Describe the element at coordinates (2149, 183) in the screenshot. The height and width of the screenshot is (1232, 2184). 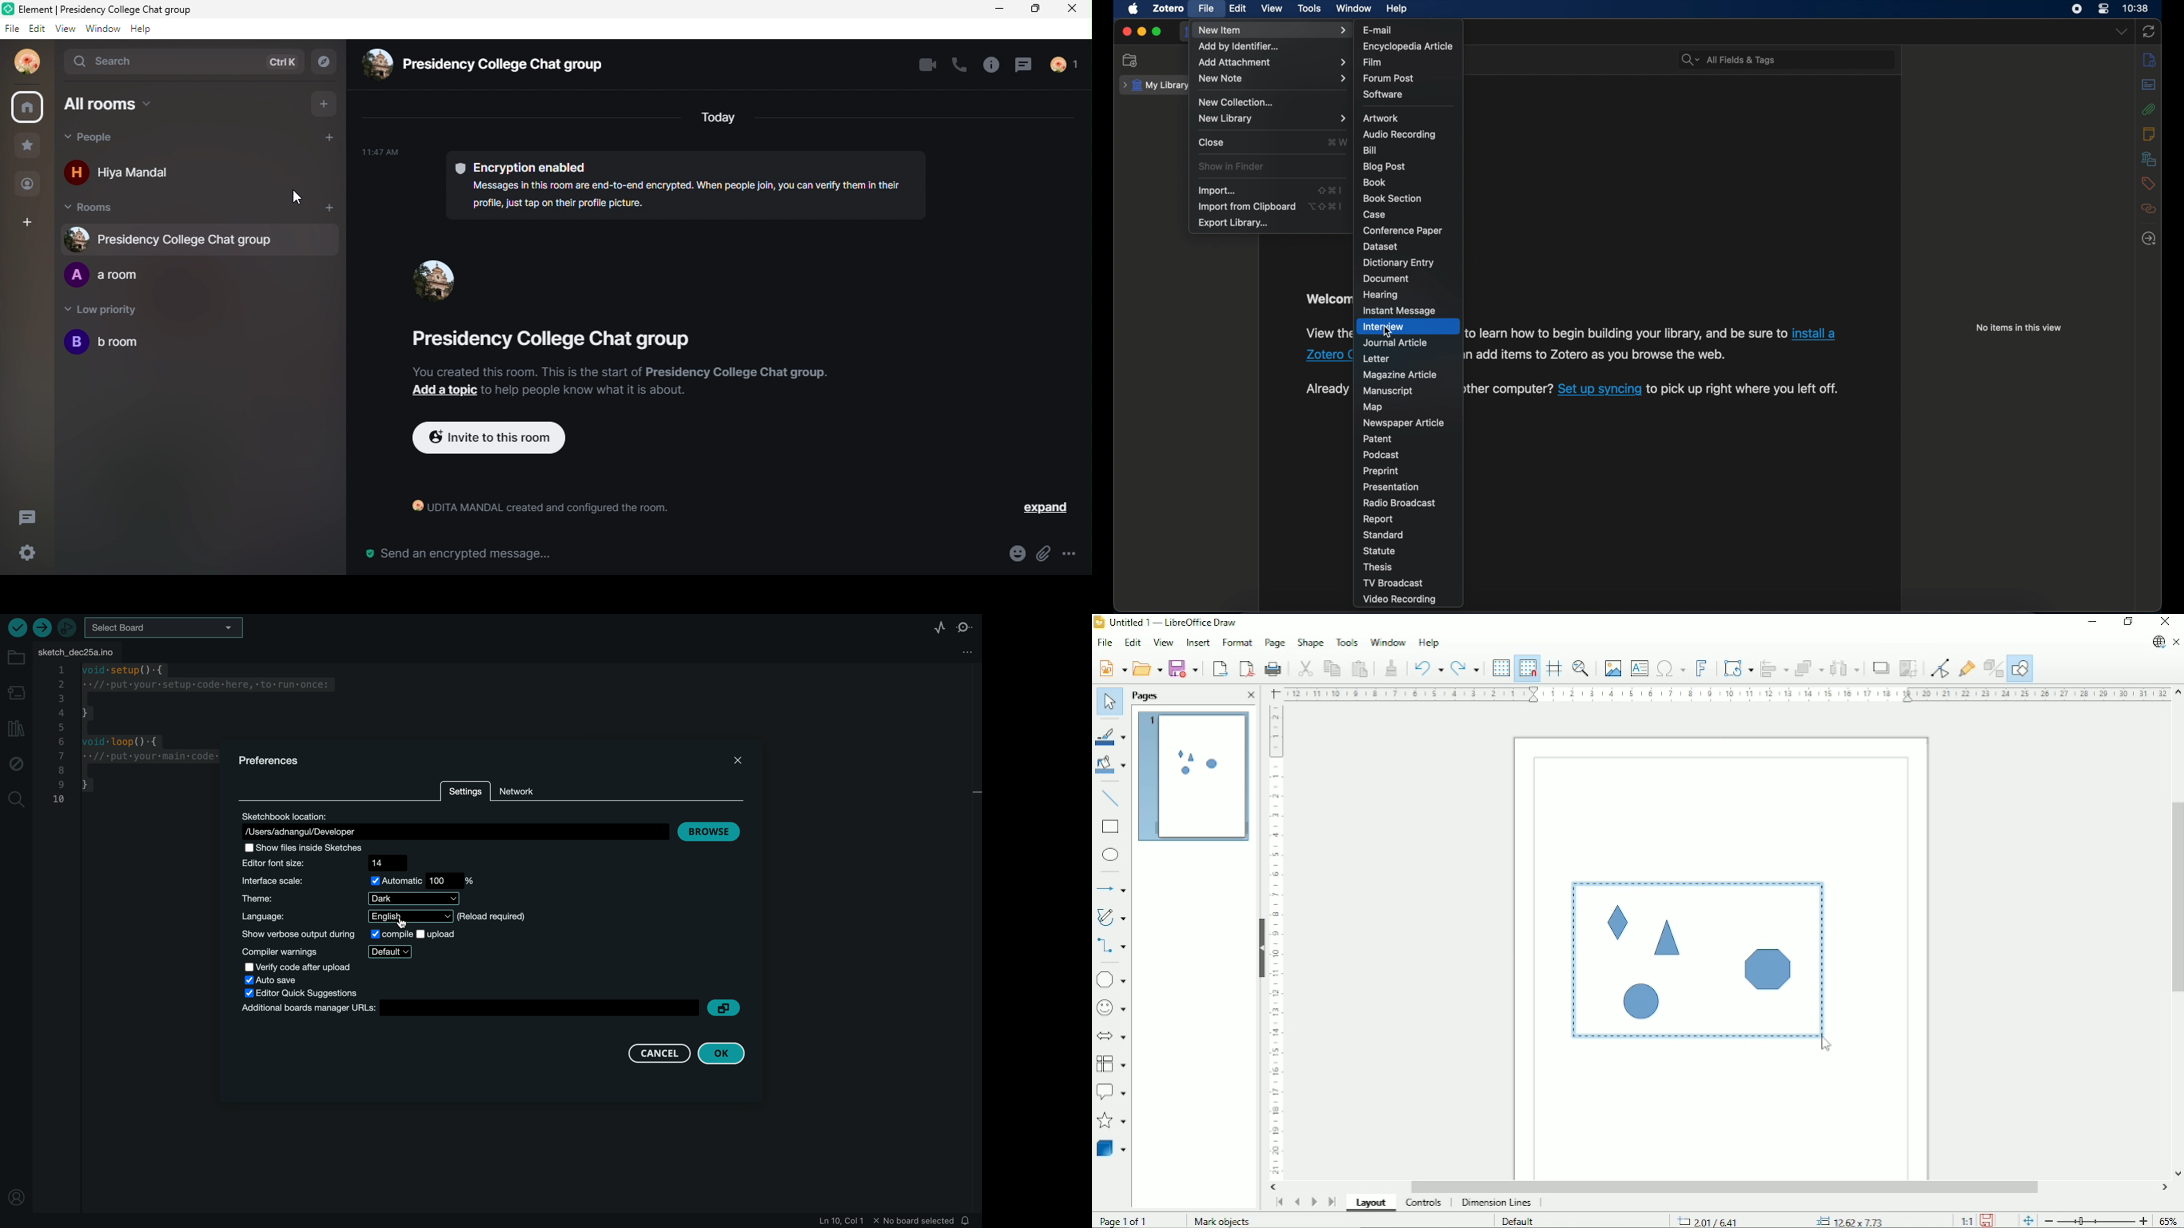
I see `tags` at that location.